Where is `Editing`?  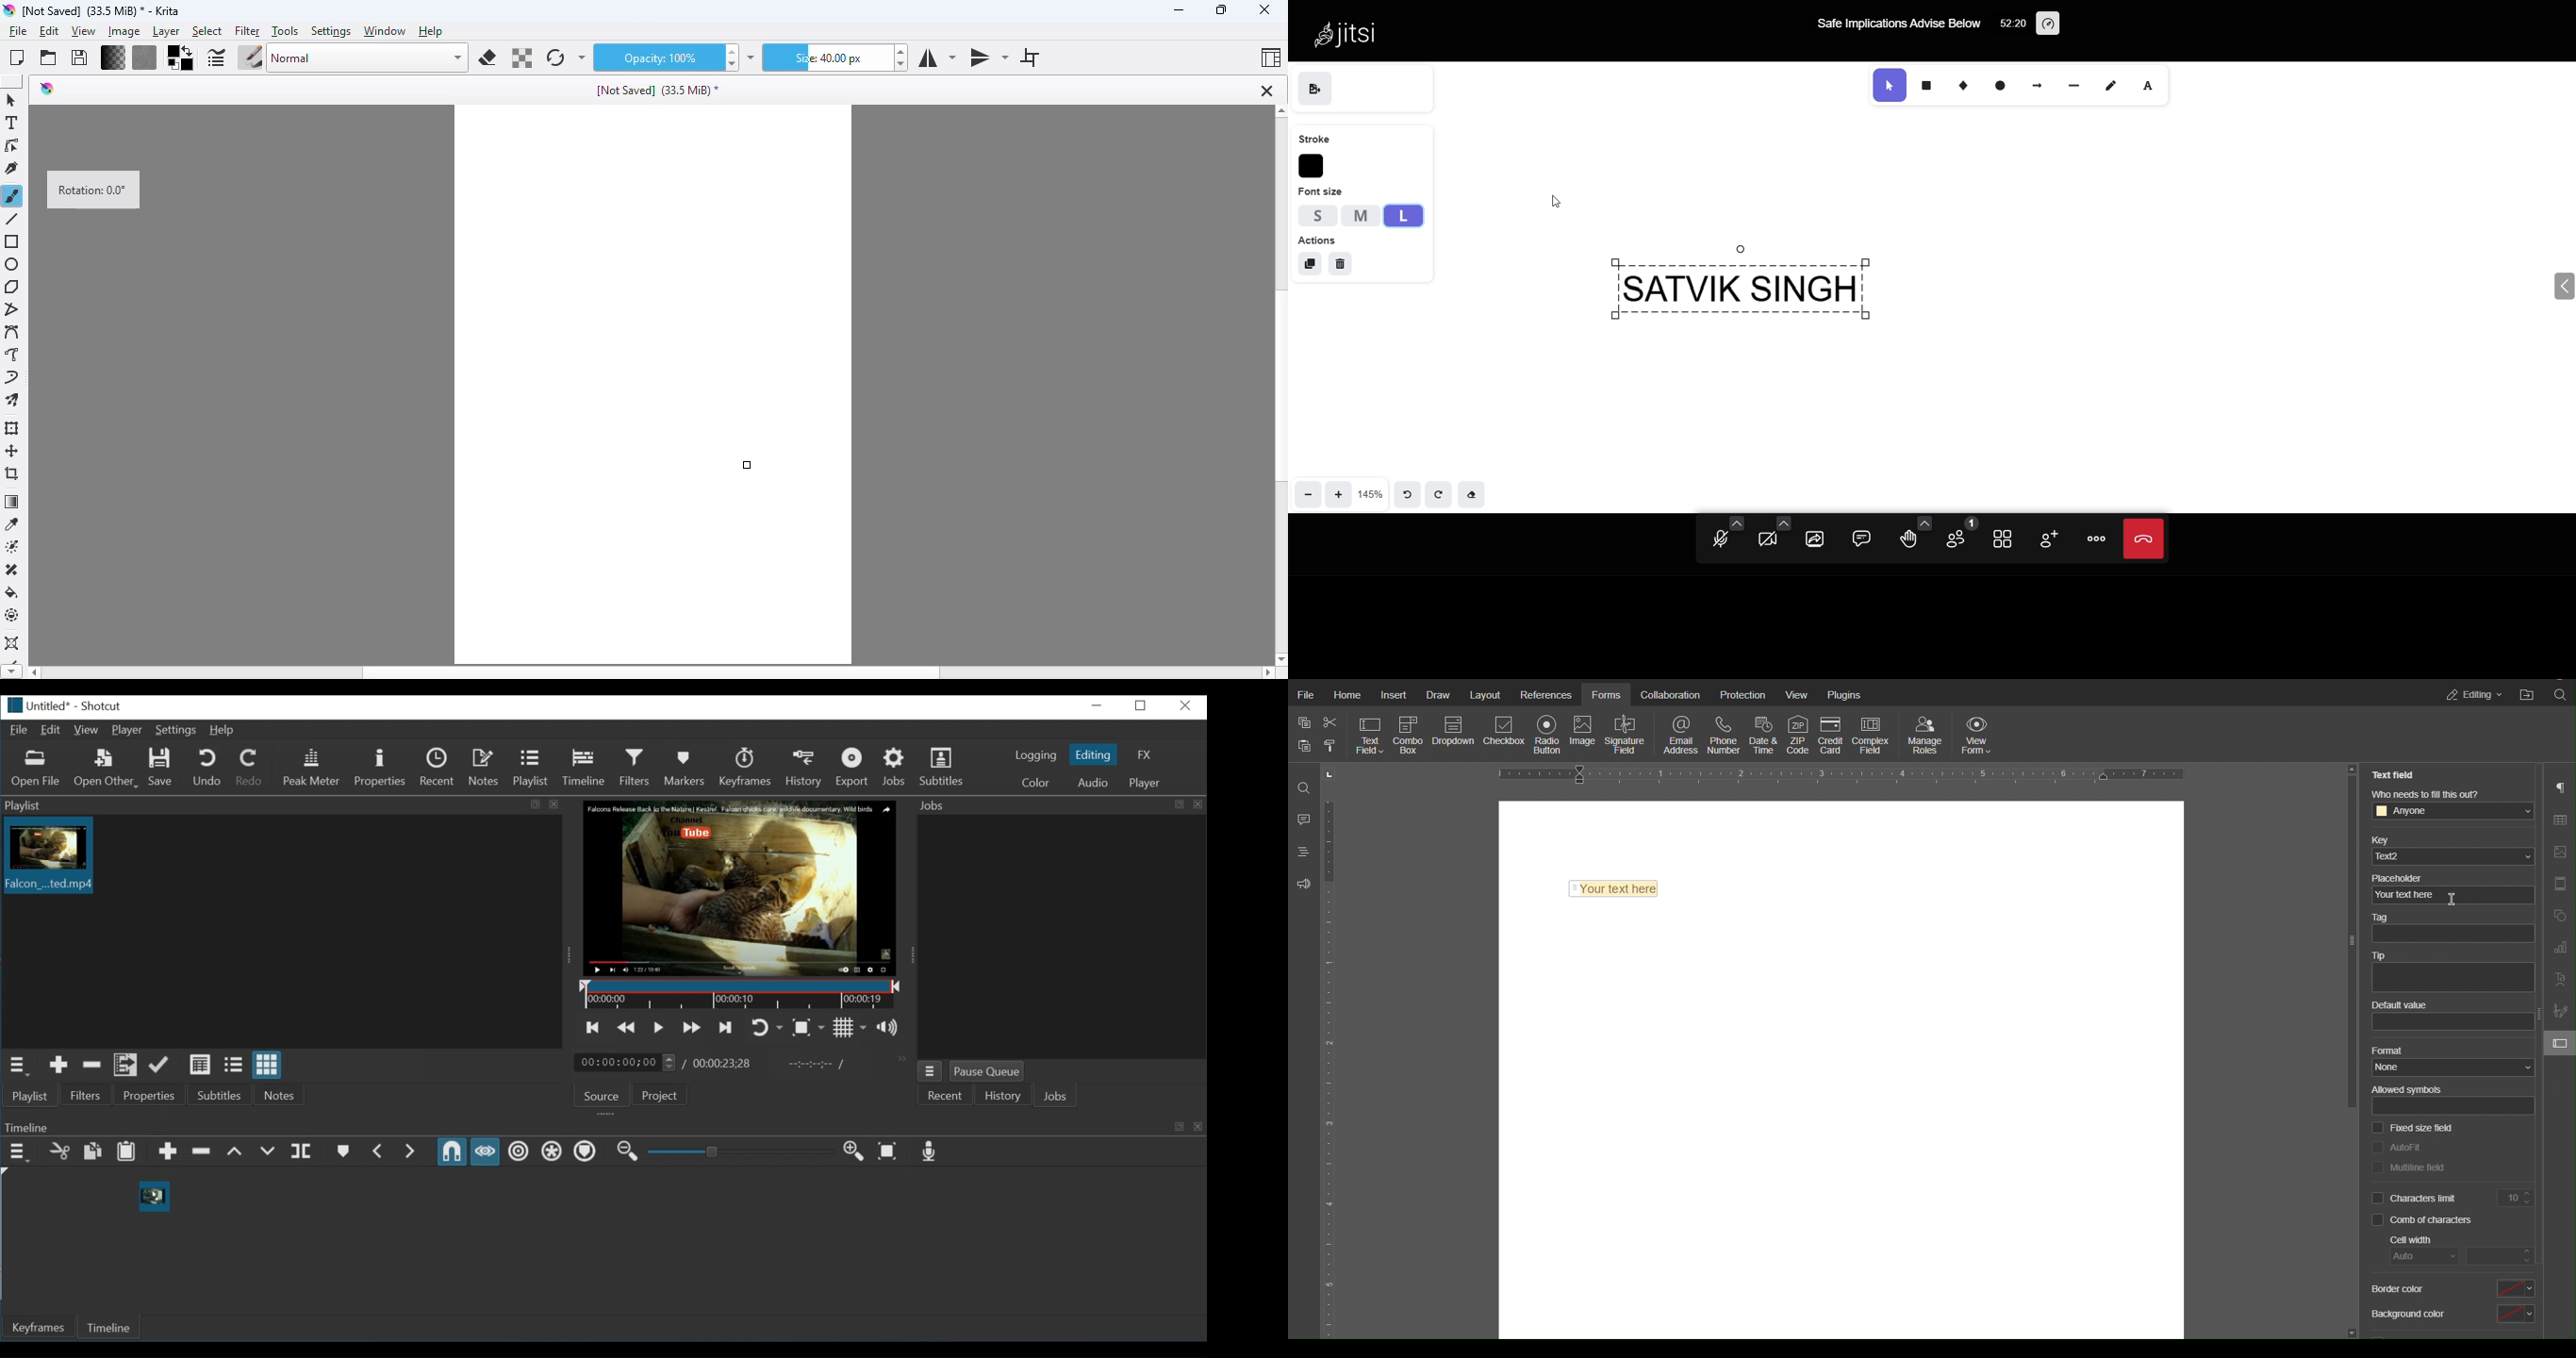 Editing is located at coordinates (2474, 693).